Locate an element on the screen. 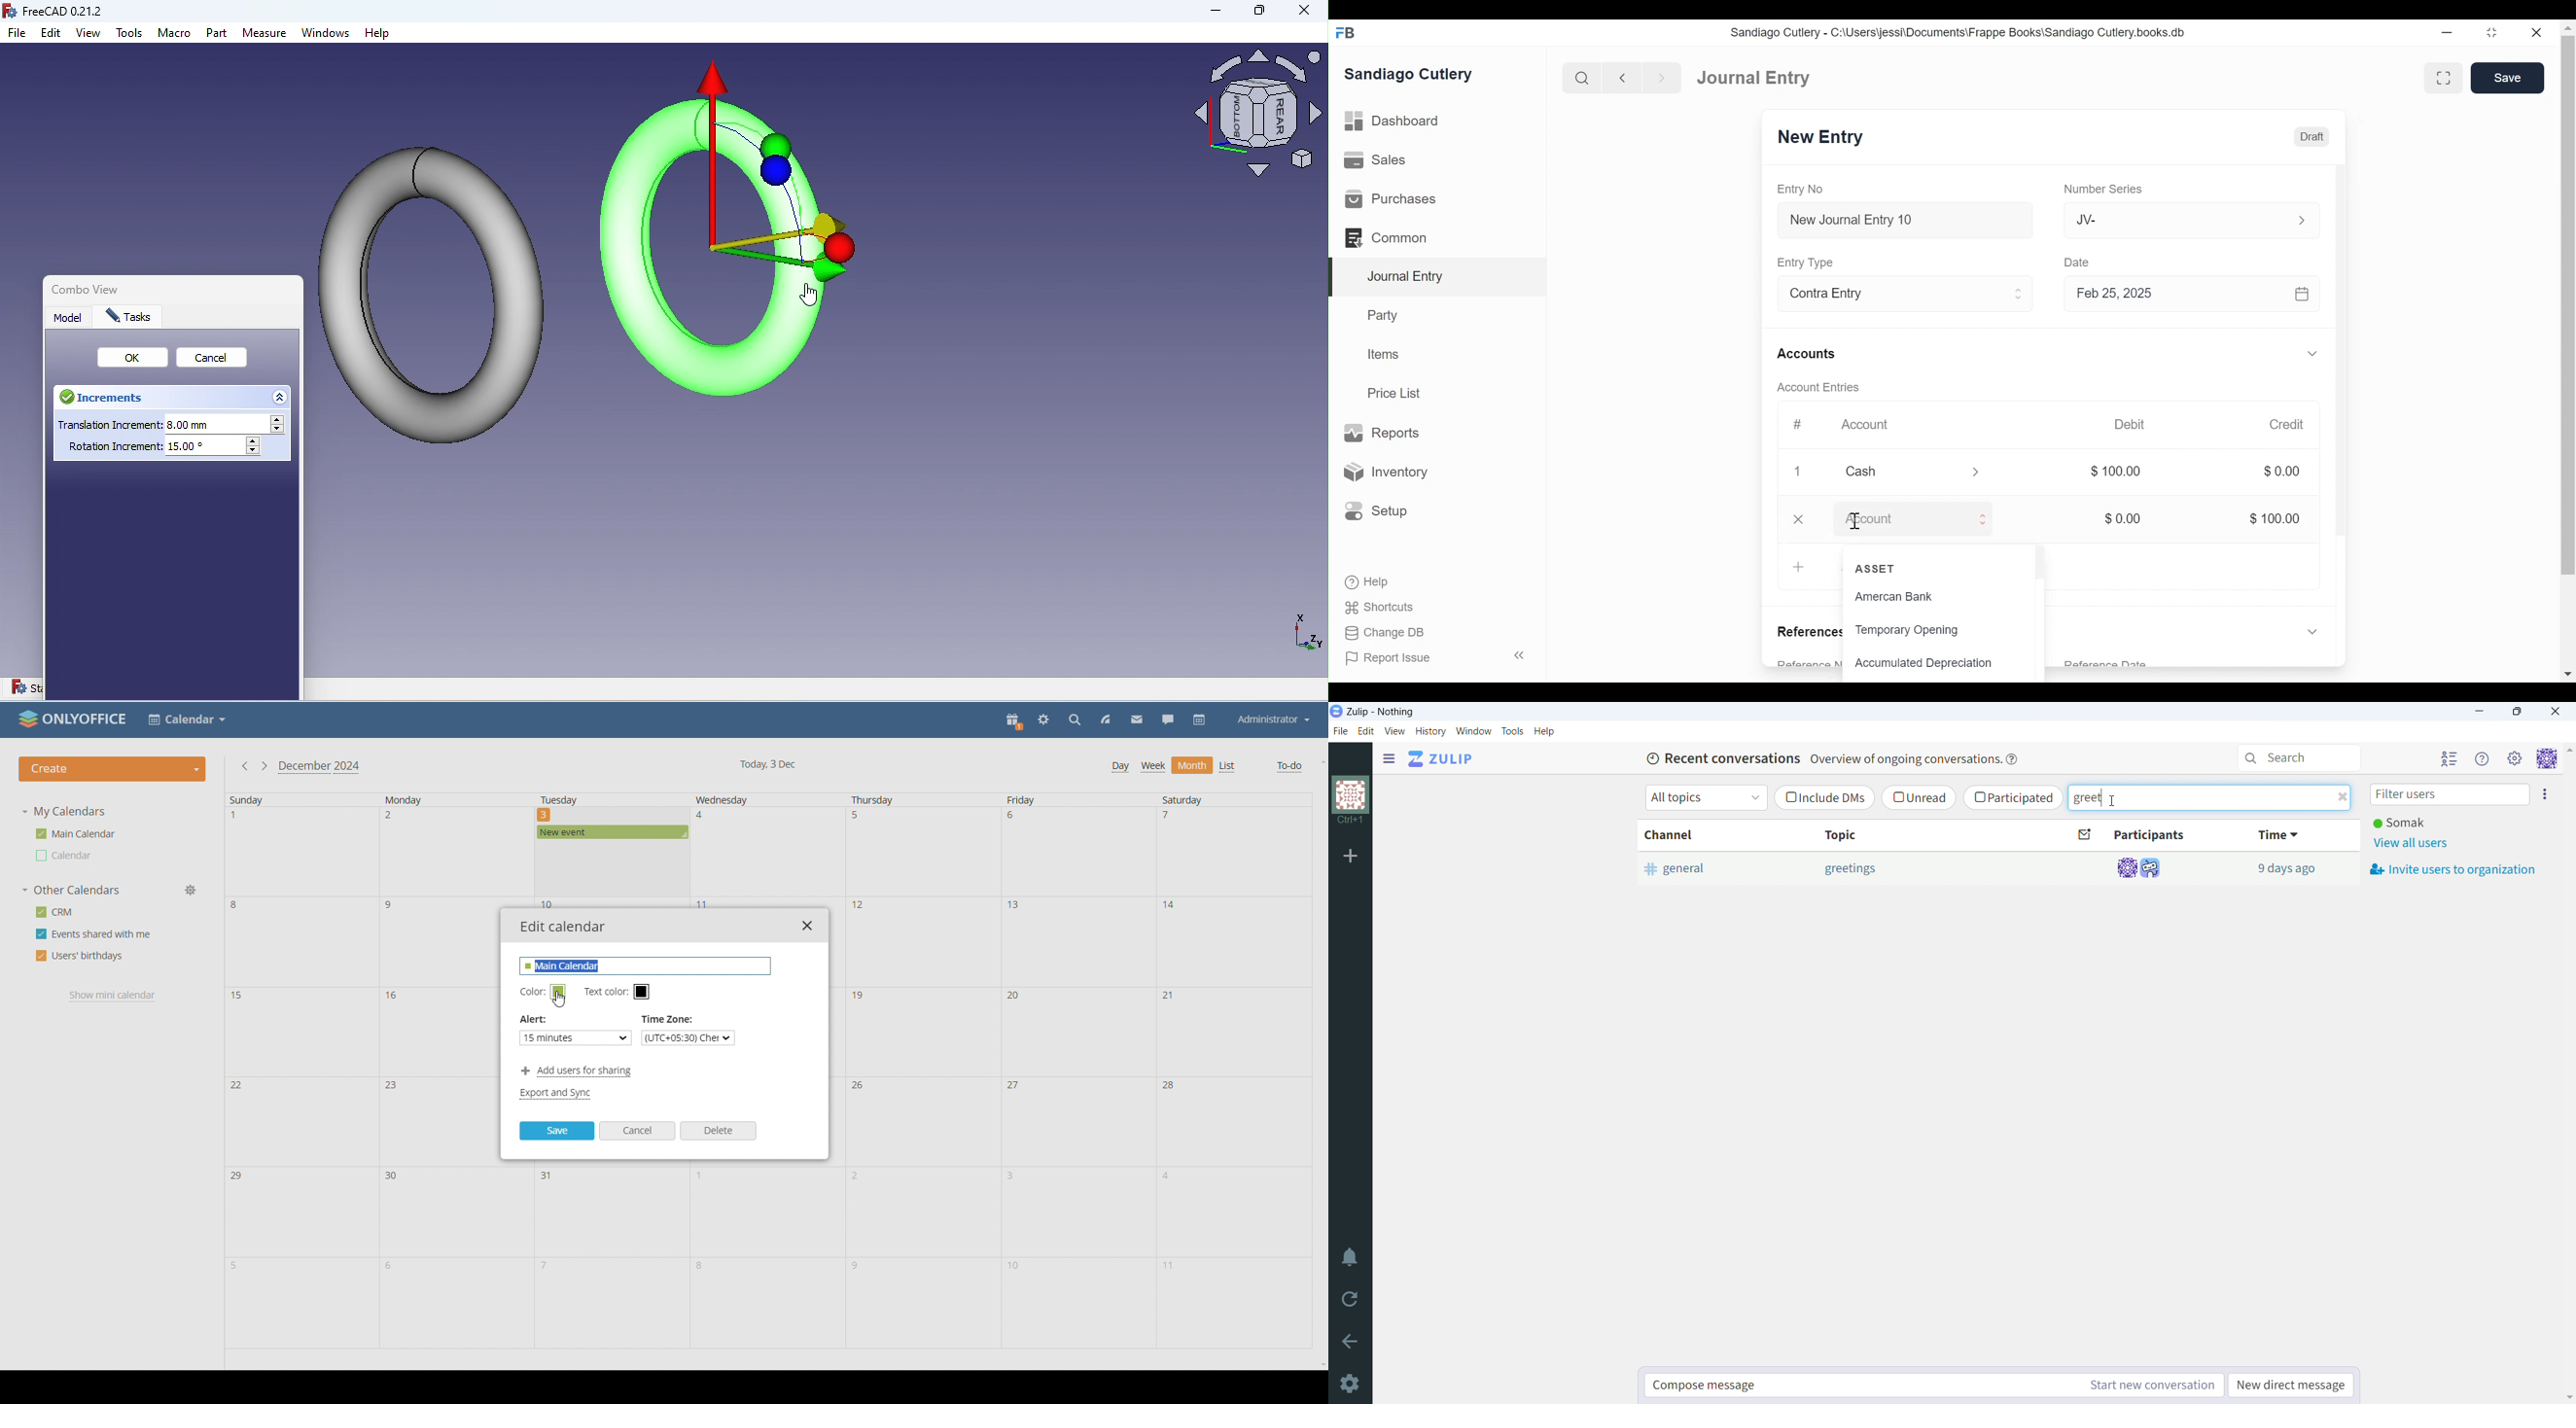 Image resolution: width=2576 pixels, height=1428 pixels. Somak is located at coordinates (2398, 822).